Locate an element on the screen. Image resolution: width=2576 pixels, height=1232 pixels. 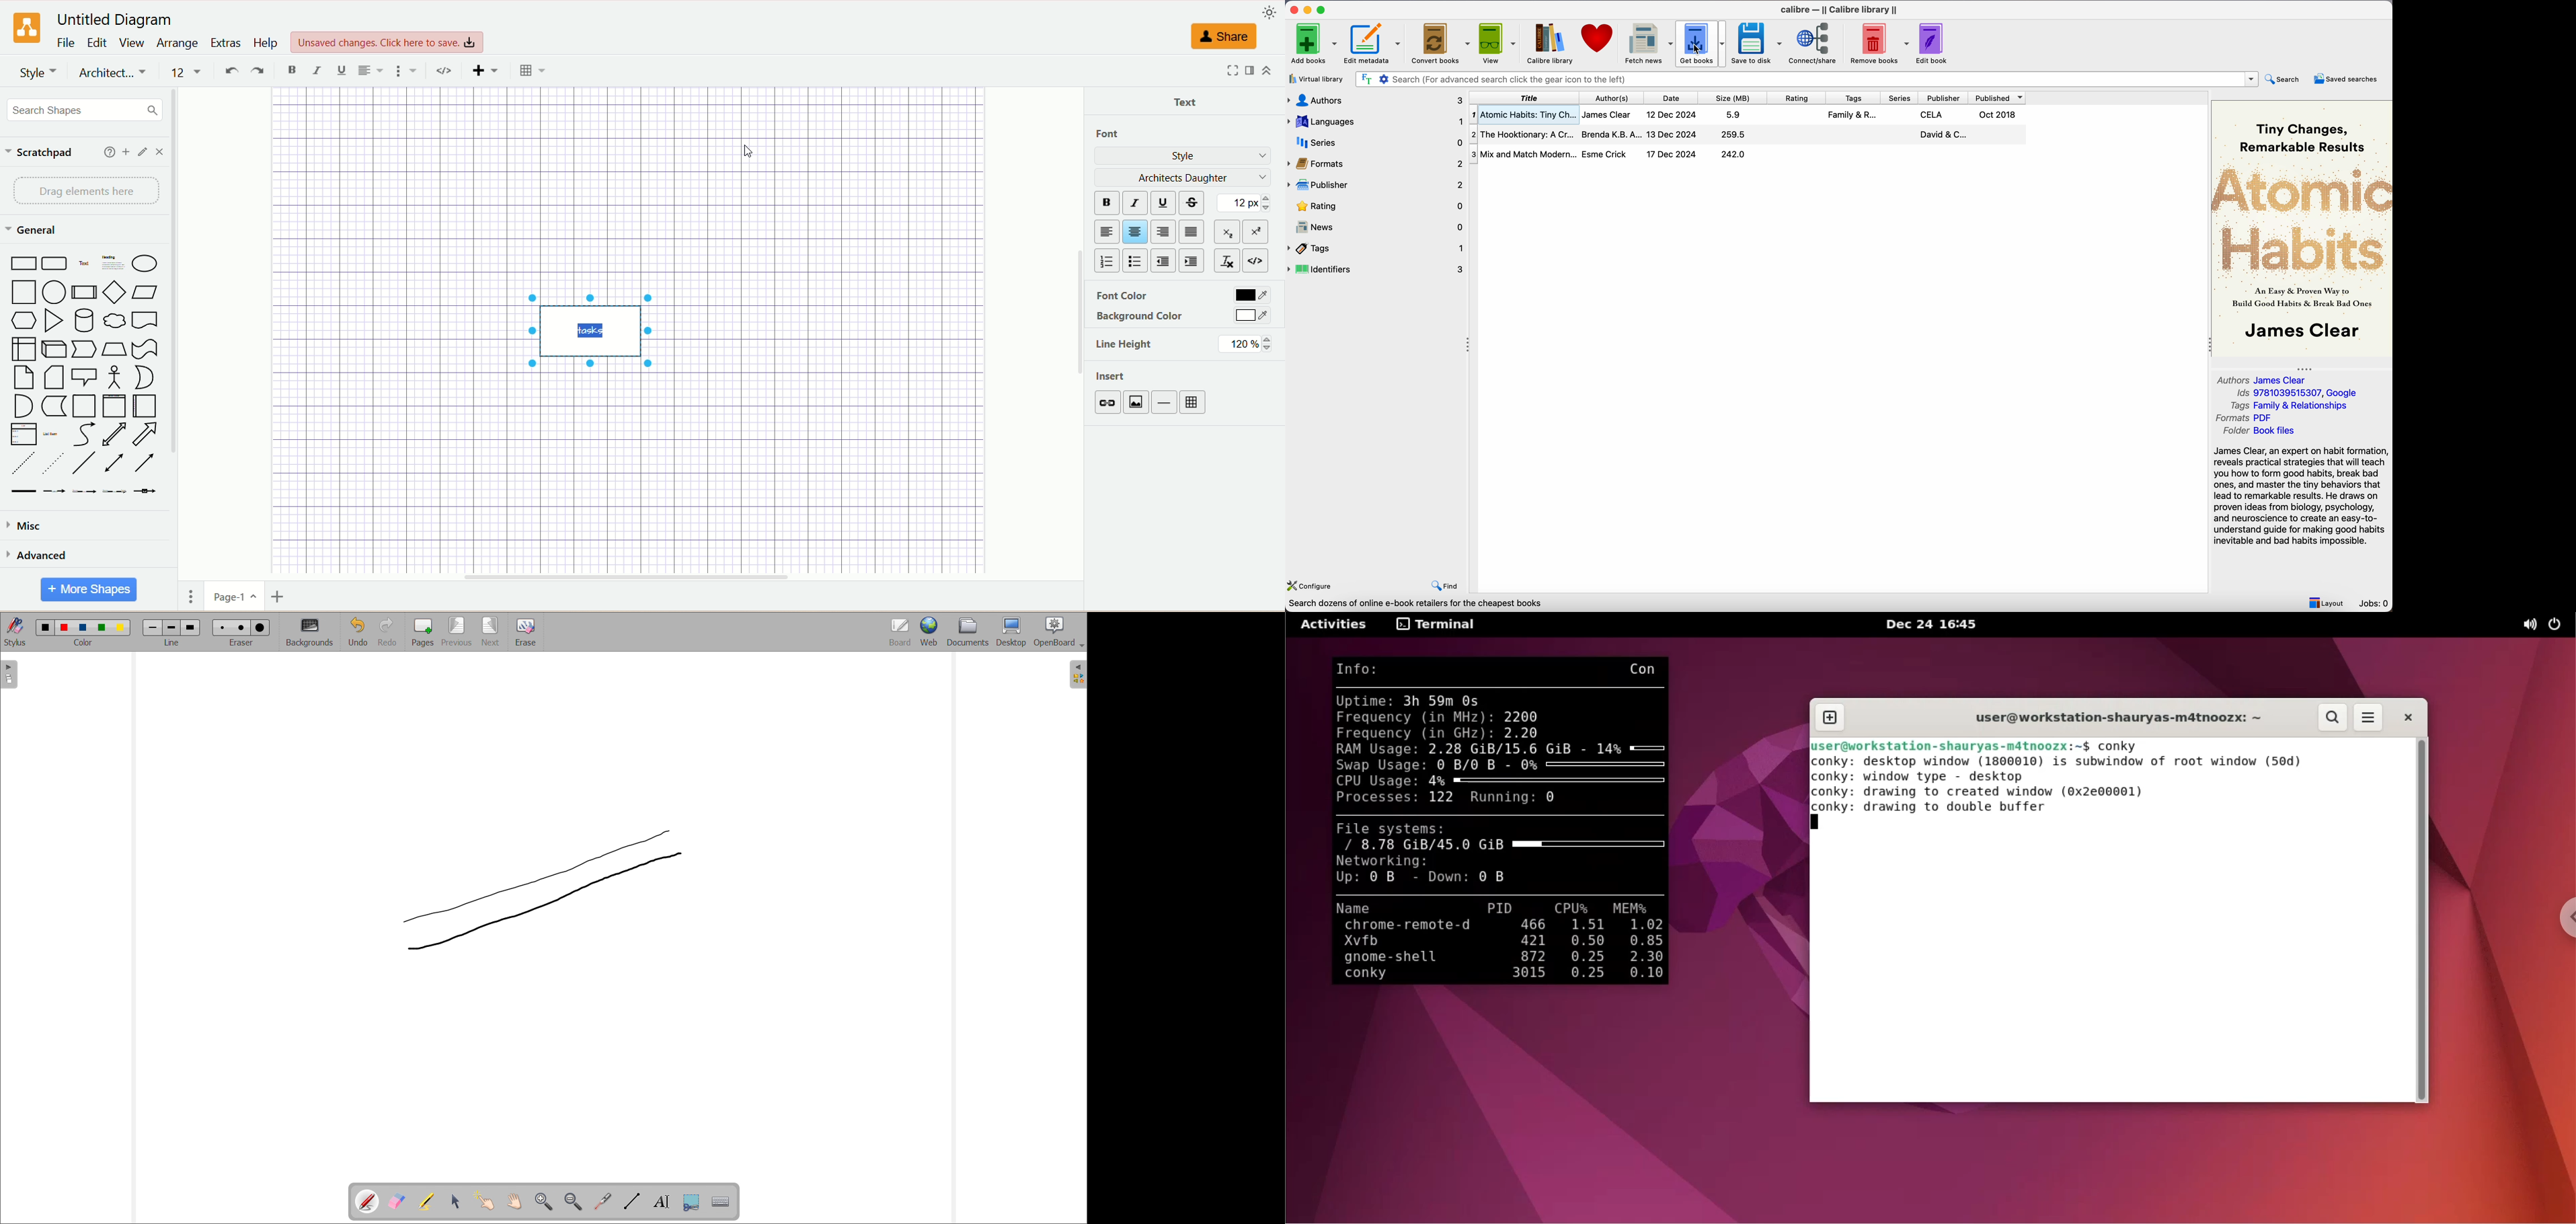
view is located at coordinates (1497, 43).